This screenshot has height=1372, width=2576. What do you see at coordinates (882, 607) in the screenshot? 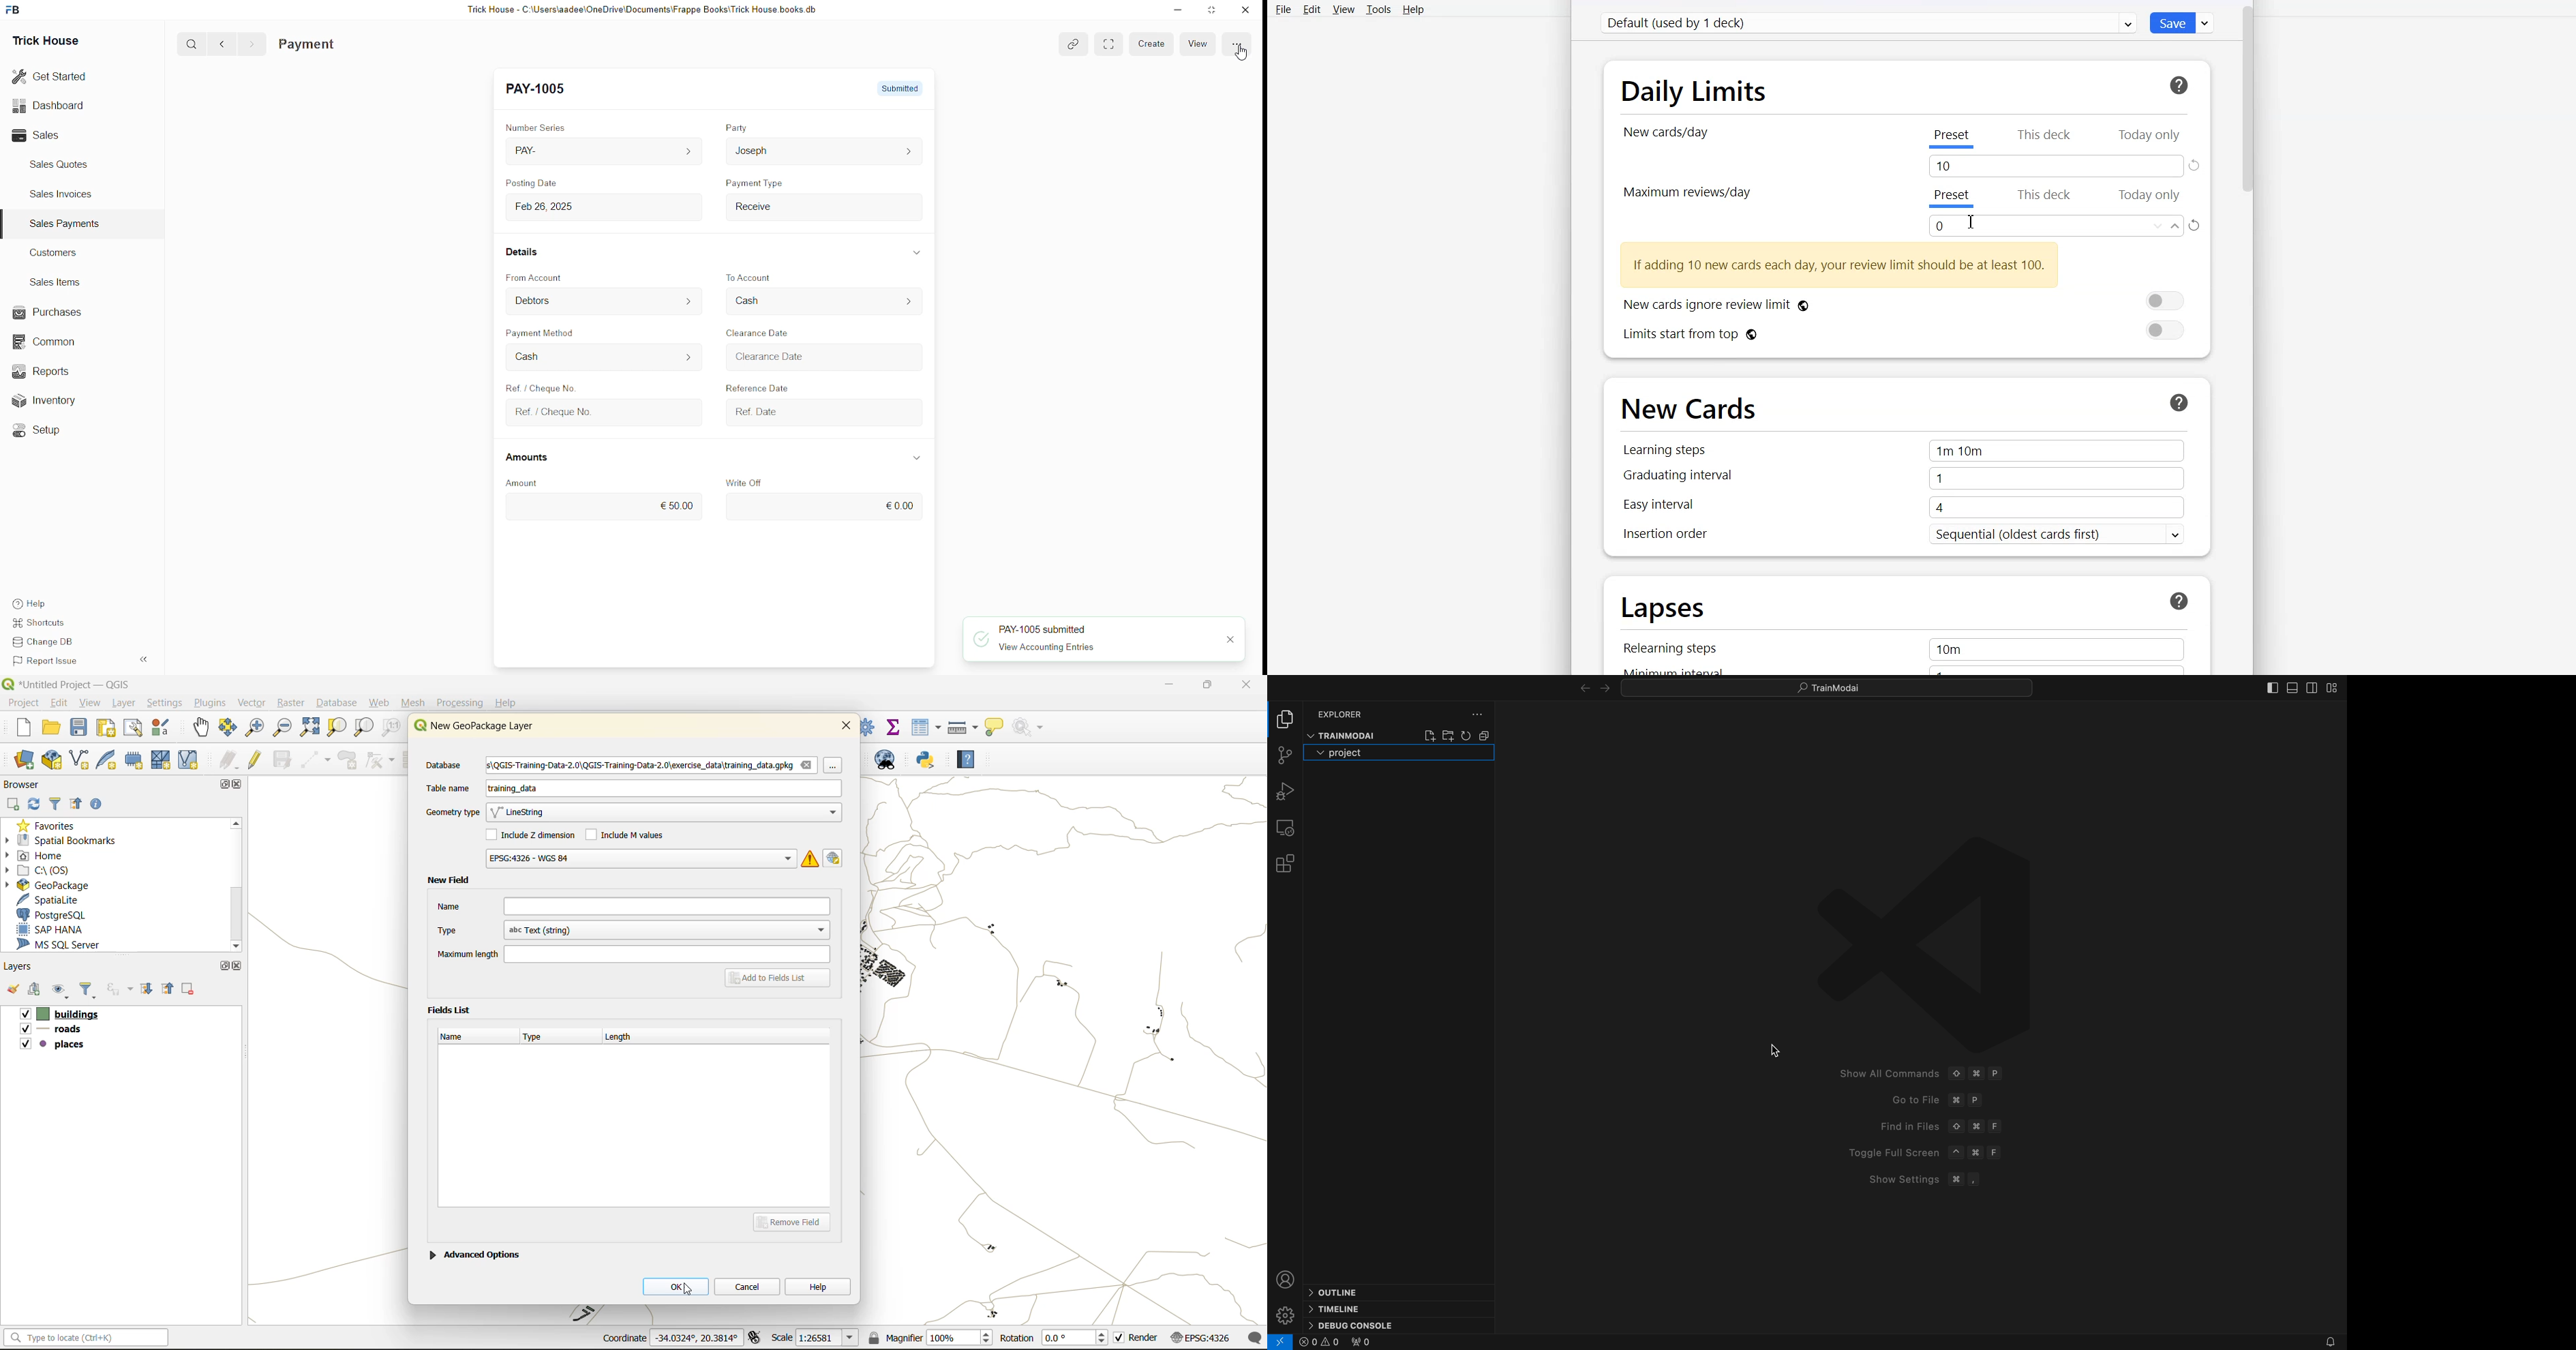
I see `Amount` at bounding box center [882, 607].